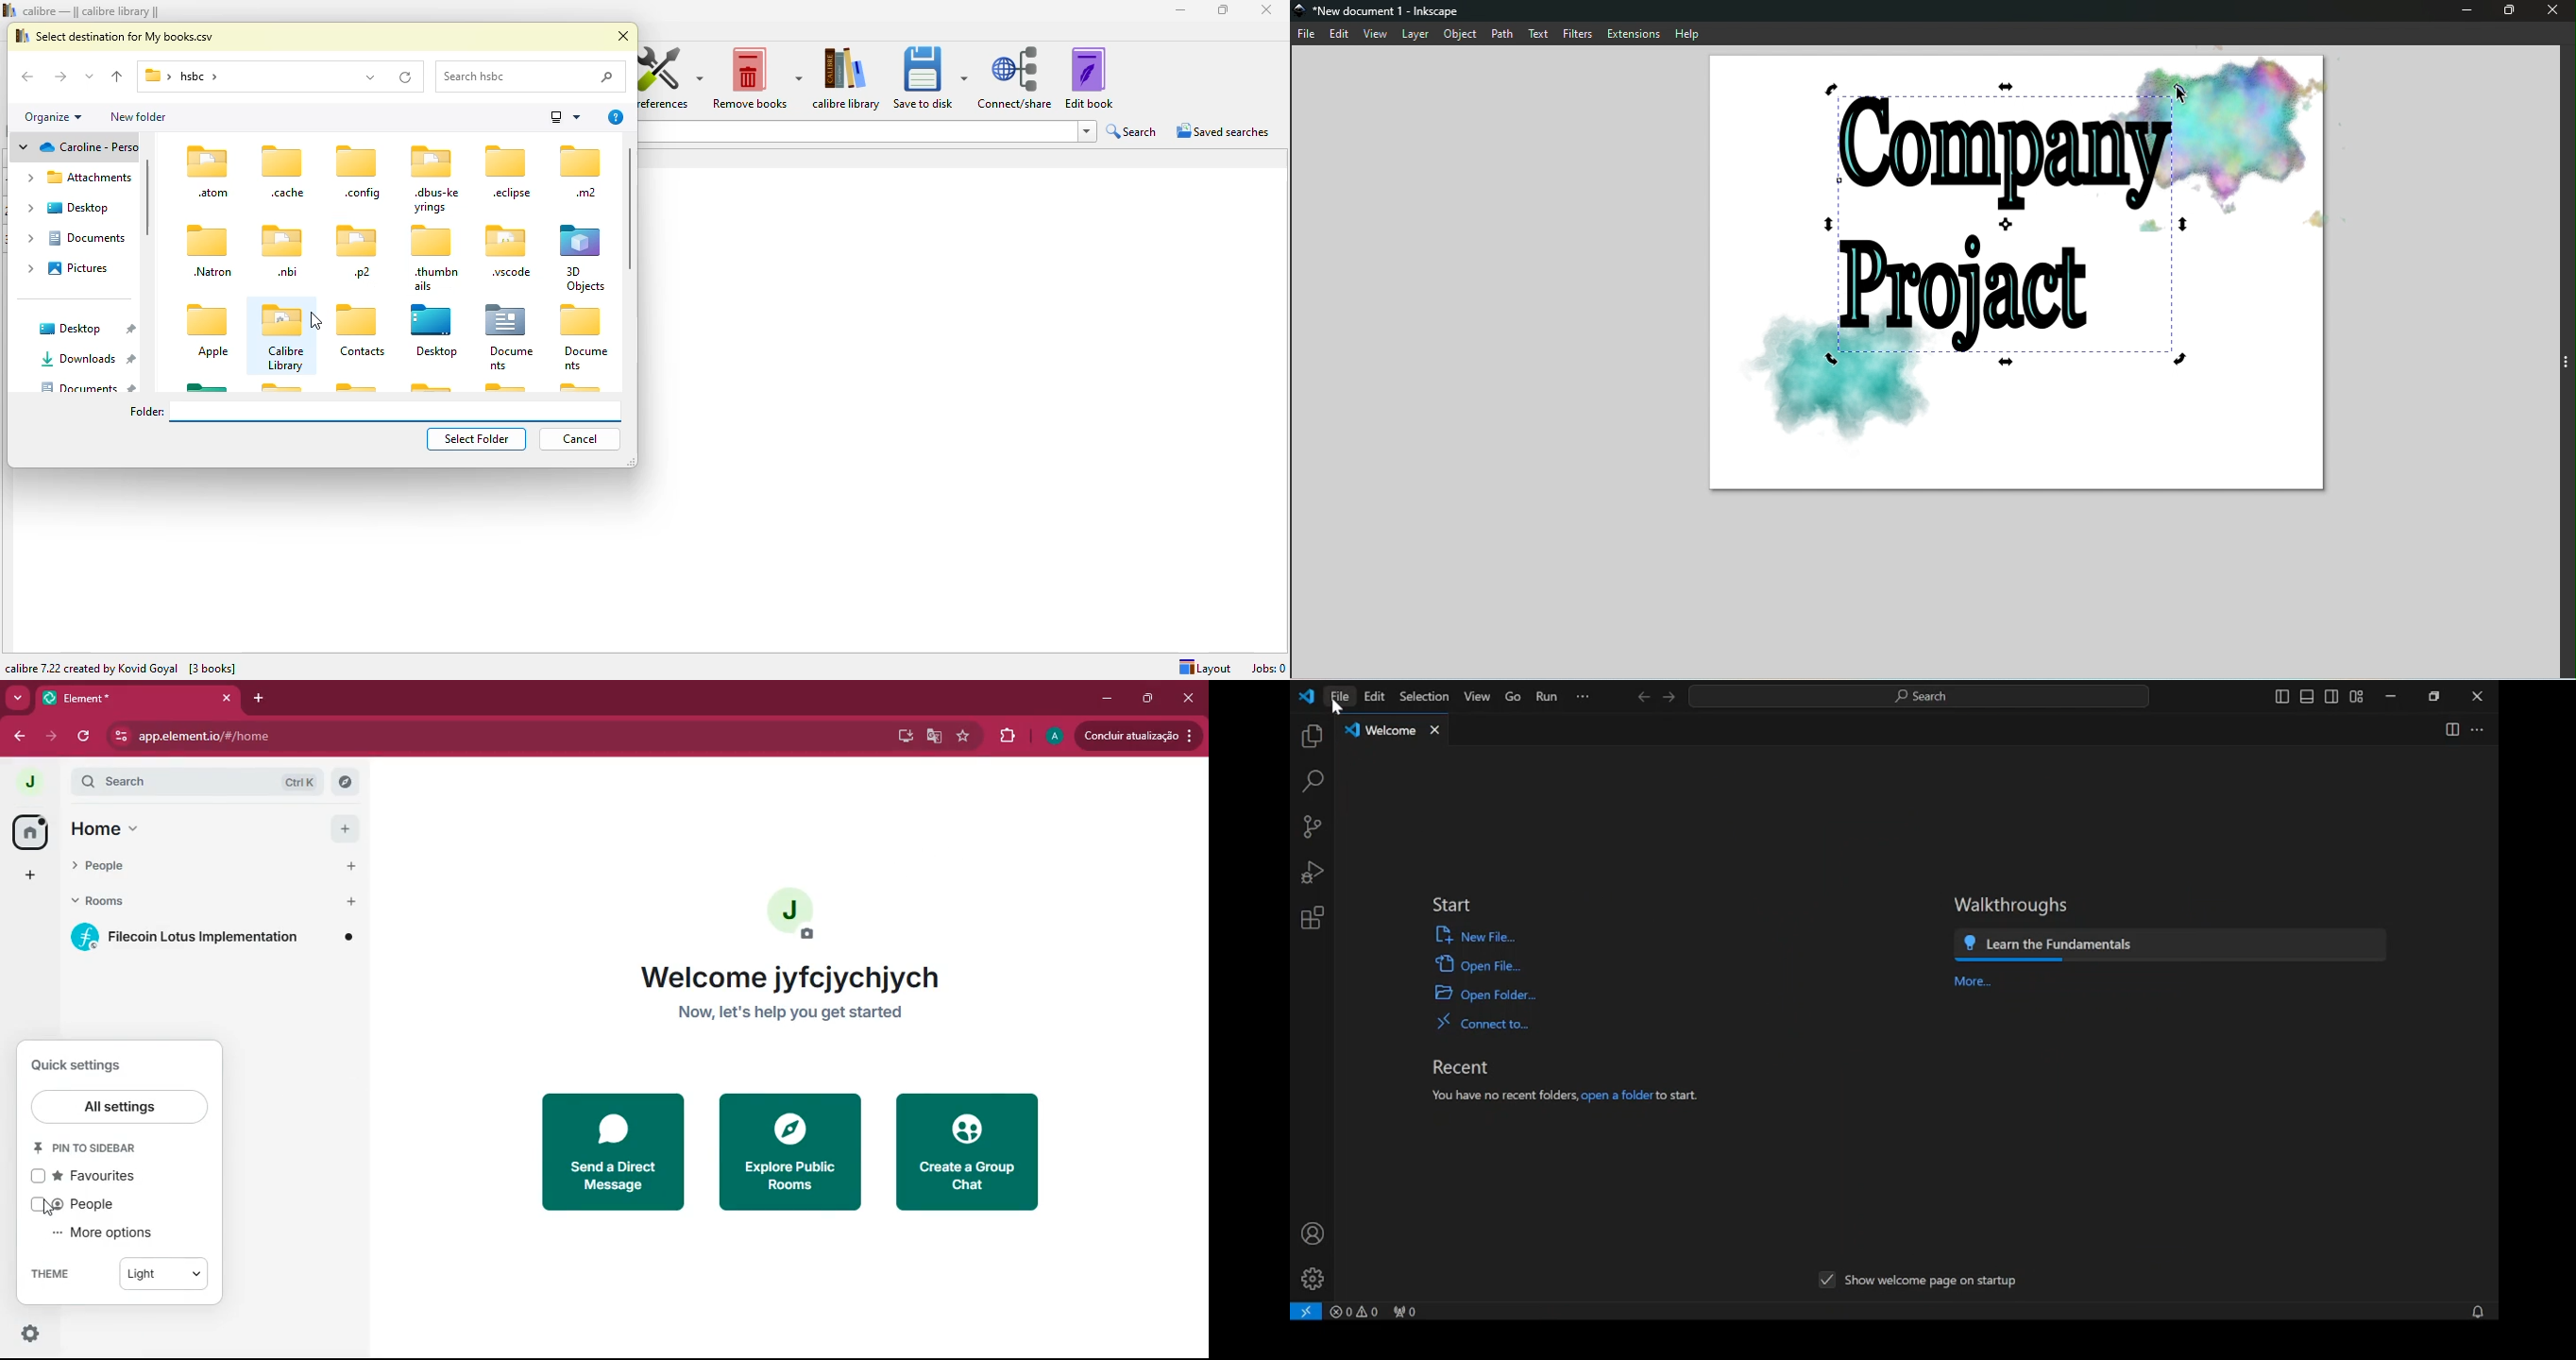  Describe the element at coordinates (623, 37) in the screenshot. I see `close` at that location.